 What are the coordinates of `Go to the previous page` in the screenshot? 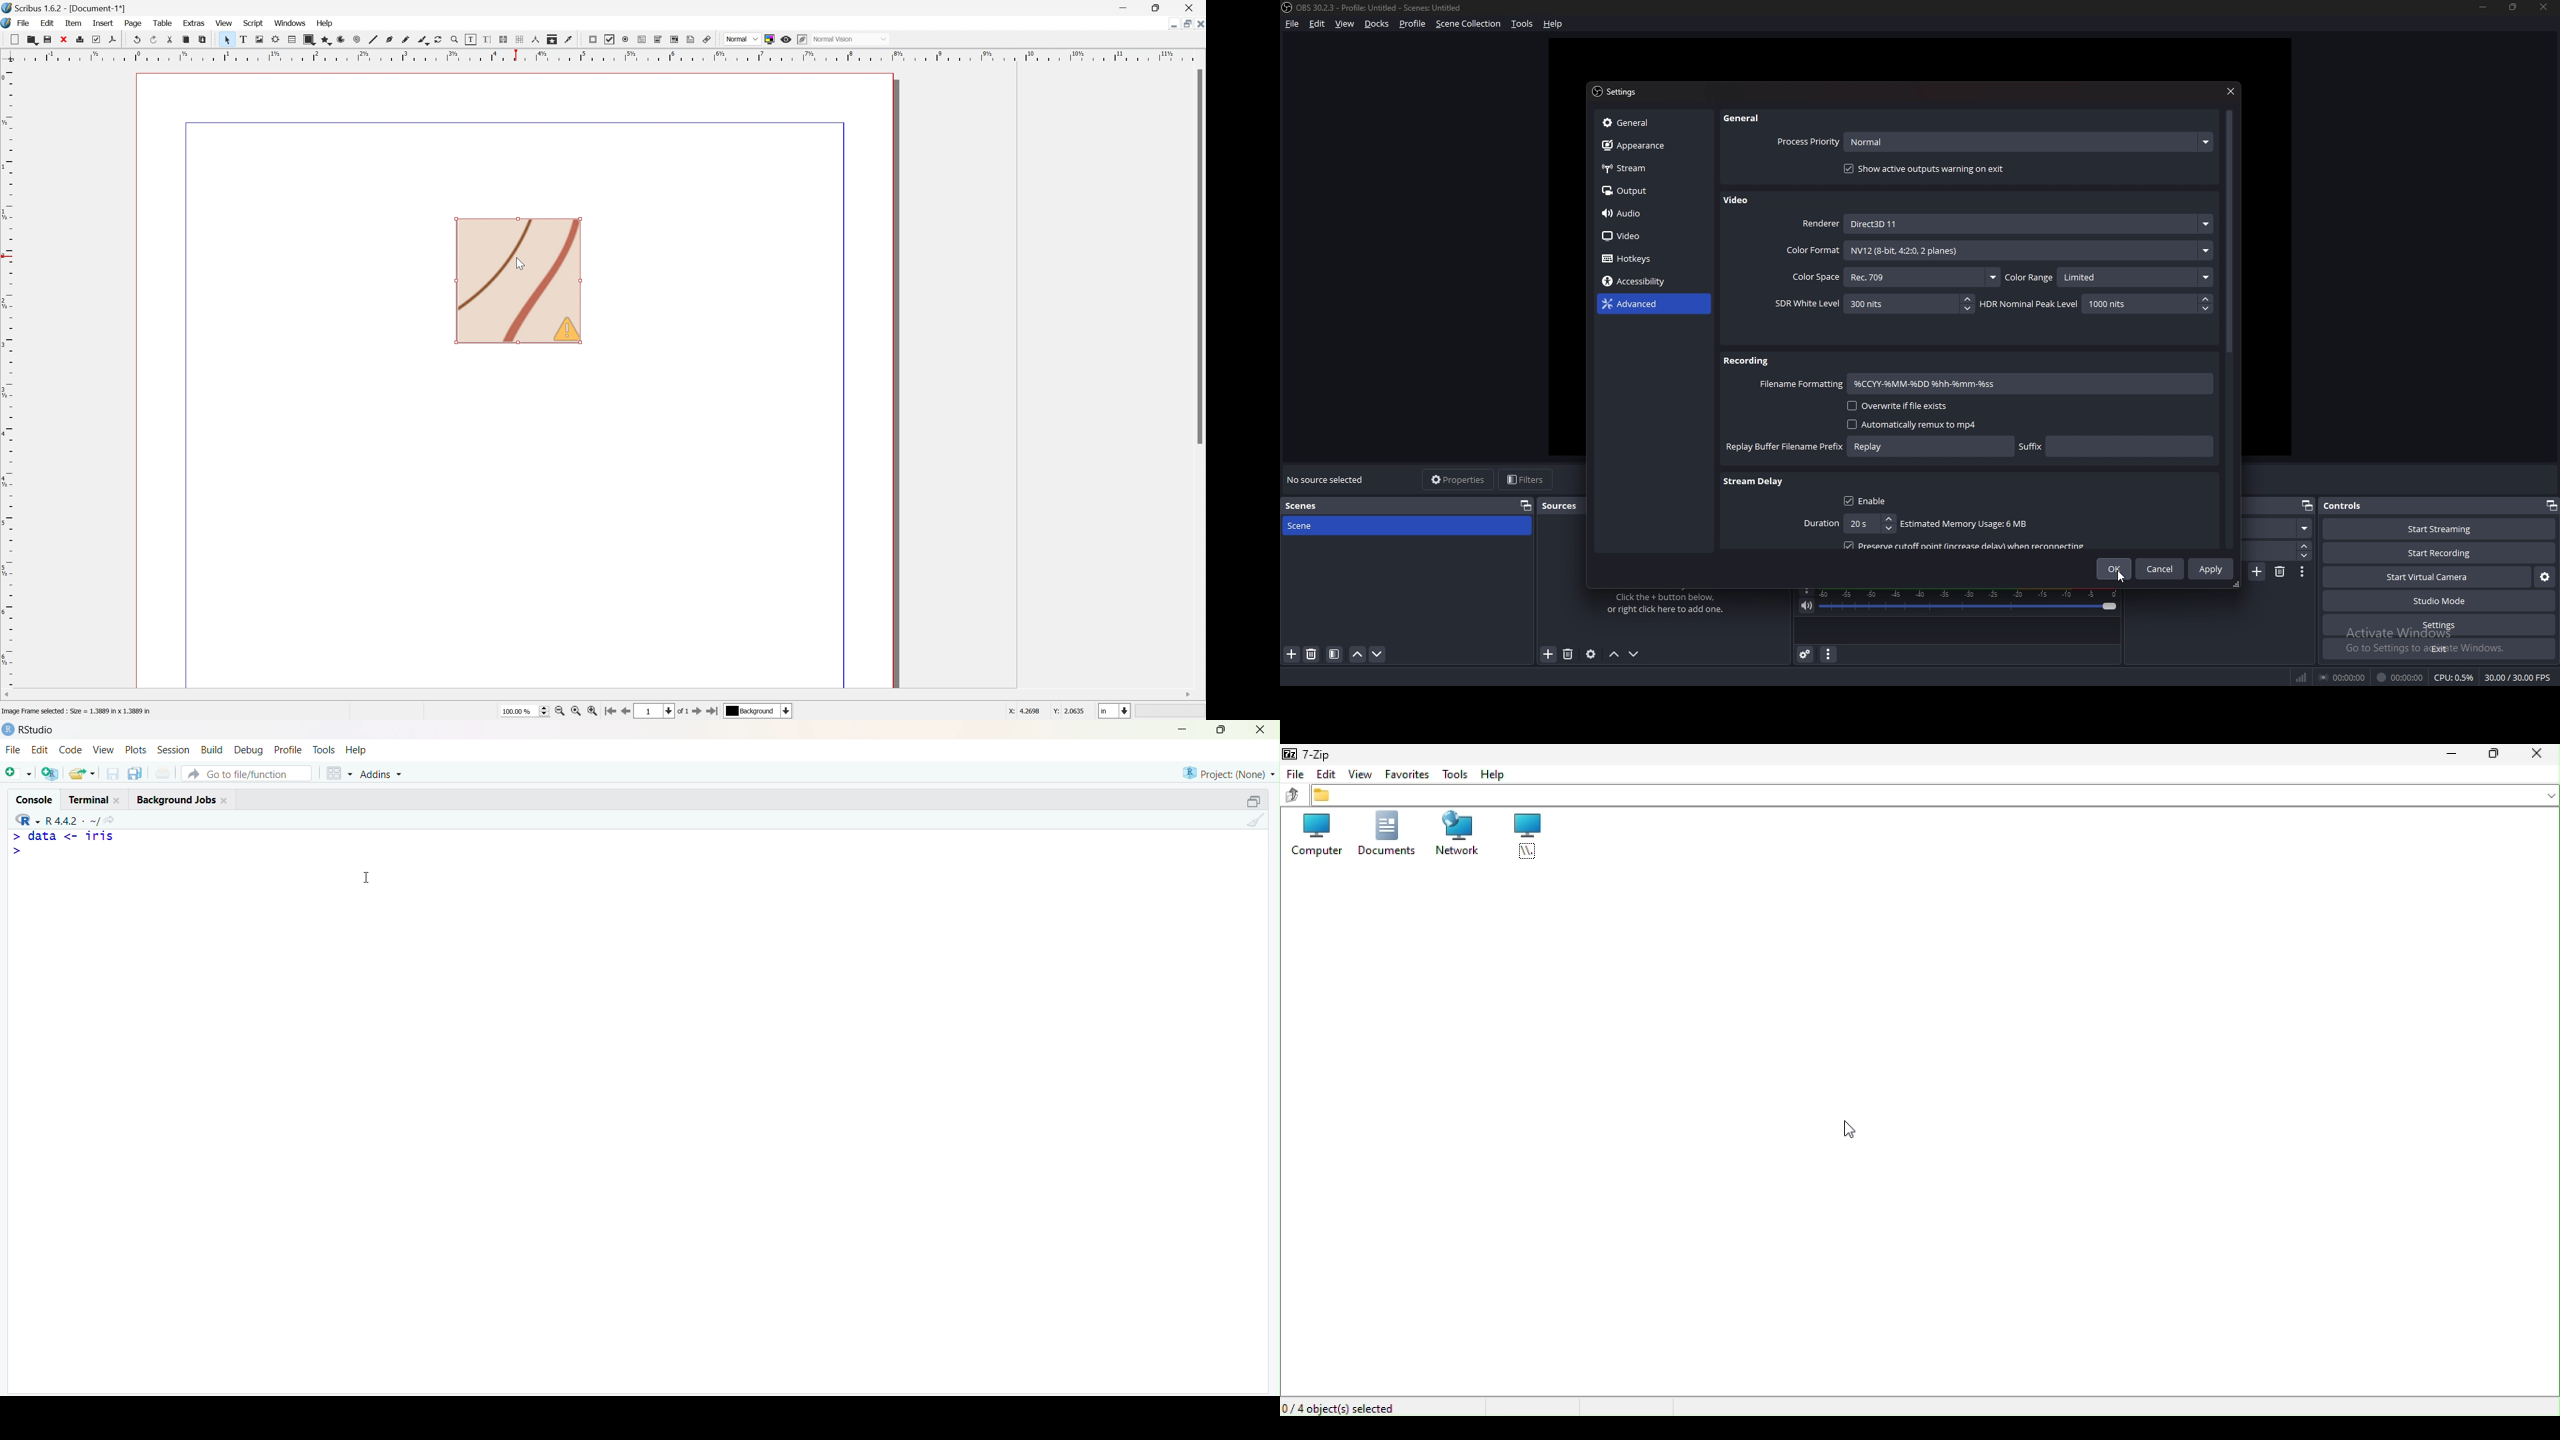 It's located at (630, 711).